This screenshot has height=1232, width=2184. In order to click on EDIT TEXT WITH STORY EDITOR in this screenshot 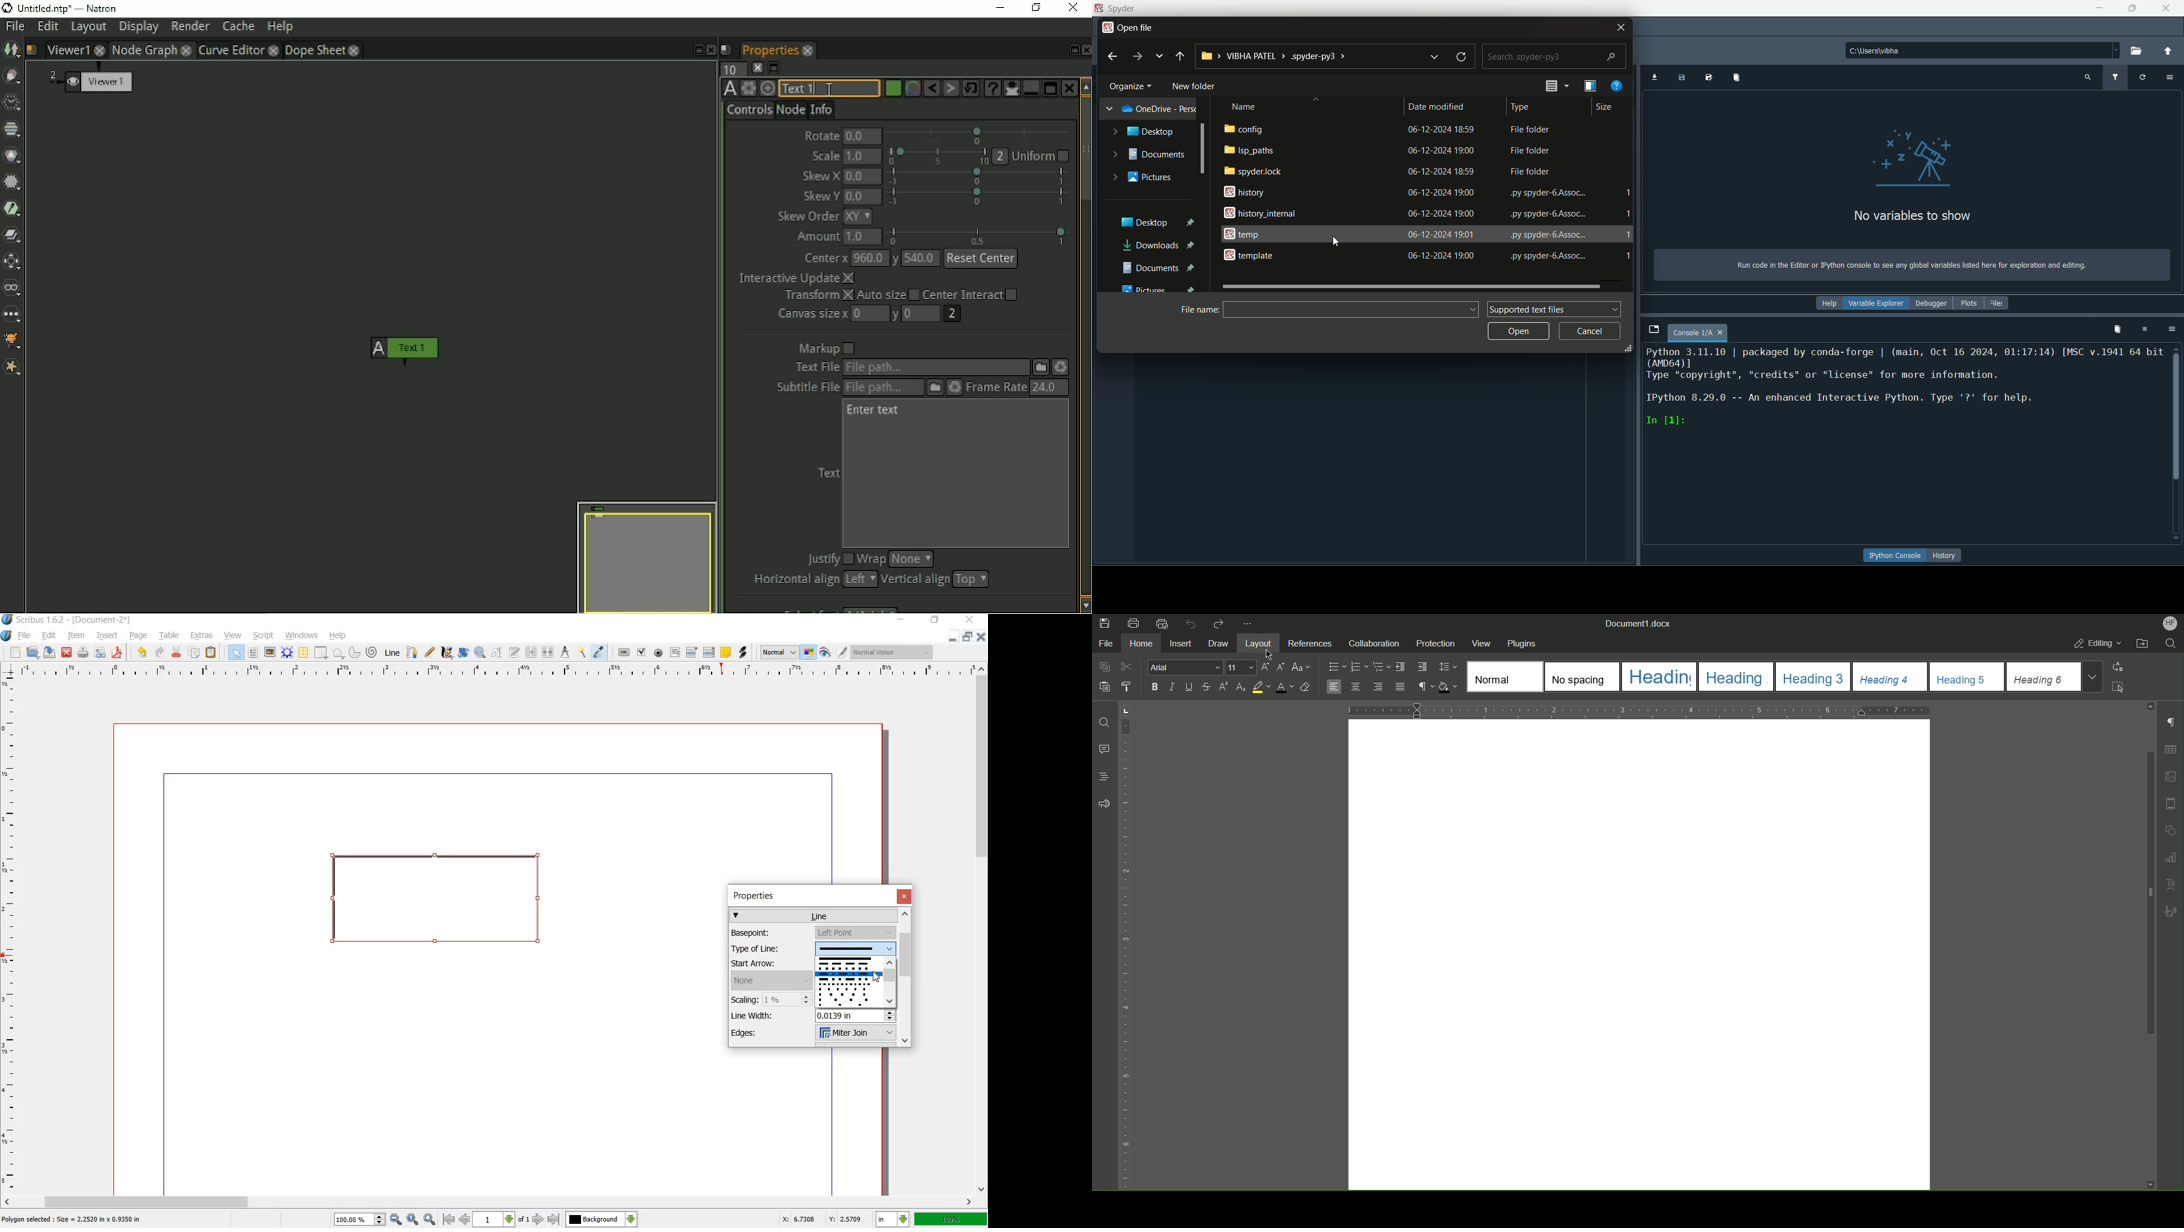, I will do `click(515, 653)`.